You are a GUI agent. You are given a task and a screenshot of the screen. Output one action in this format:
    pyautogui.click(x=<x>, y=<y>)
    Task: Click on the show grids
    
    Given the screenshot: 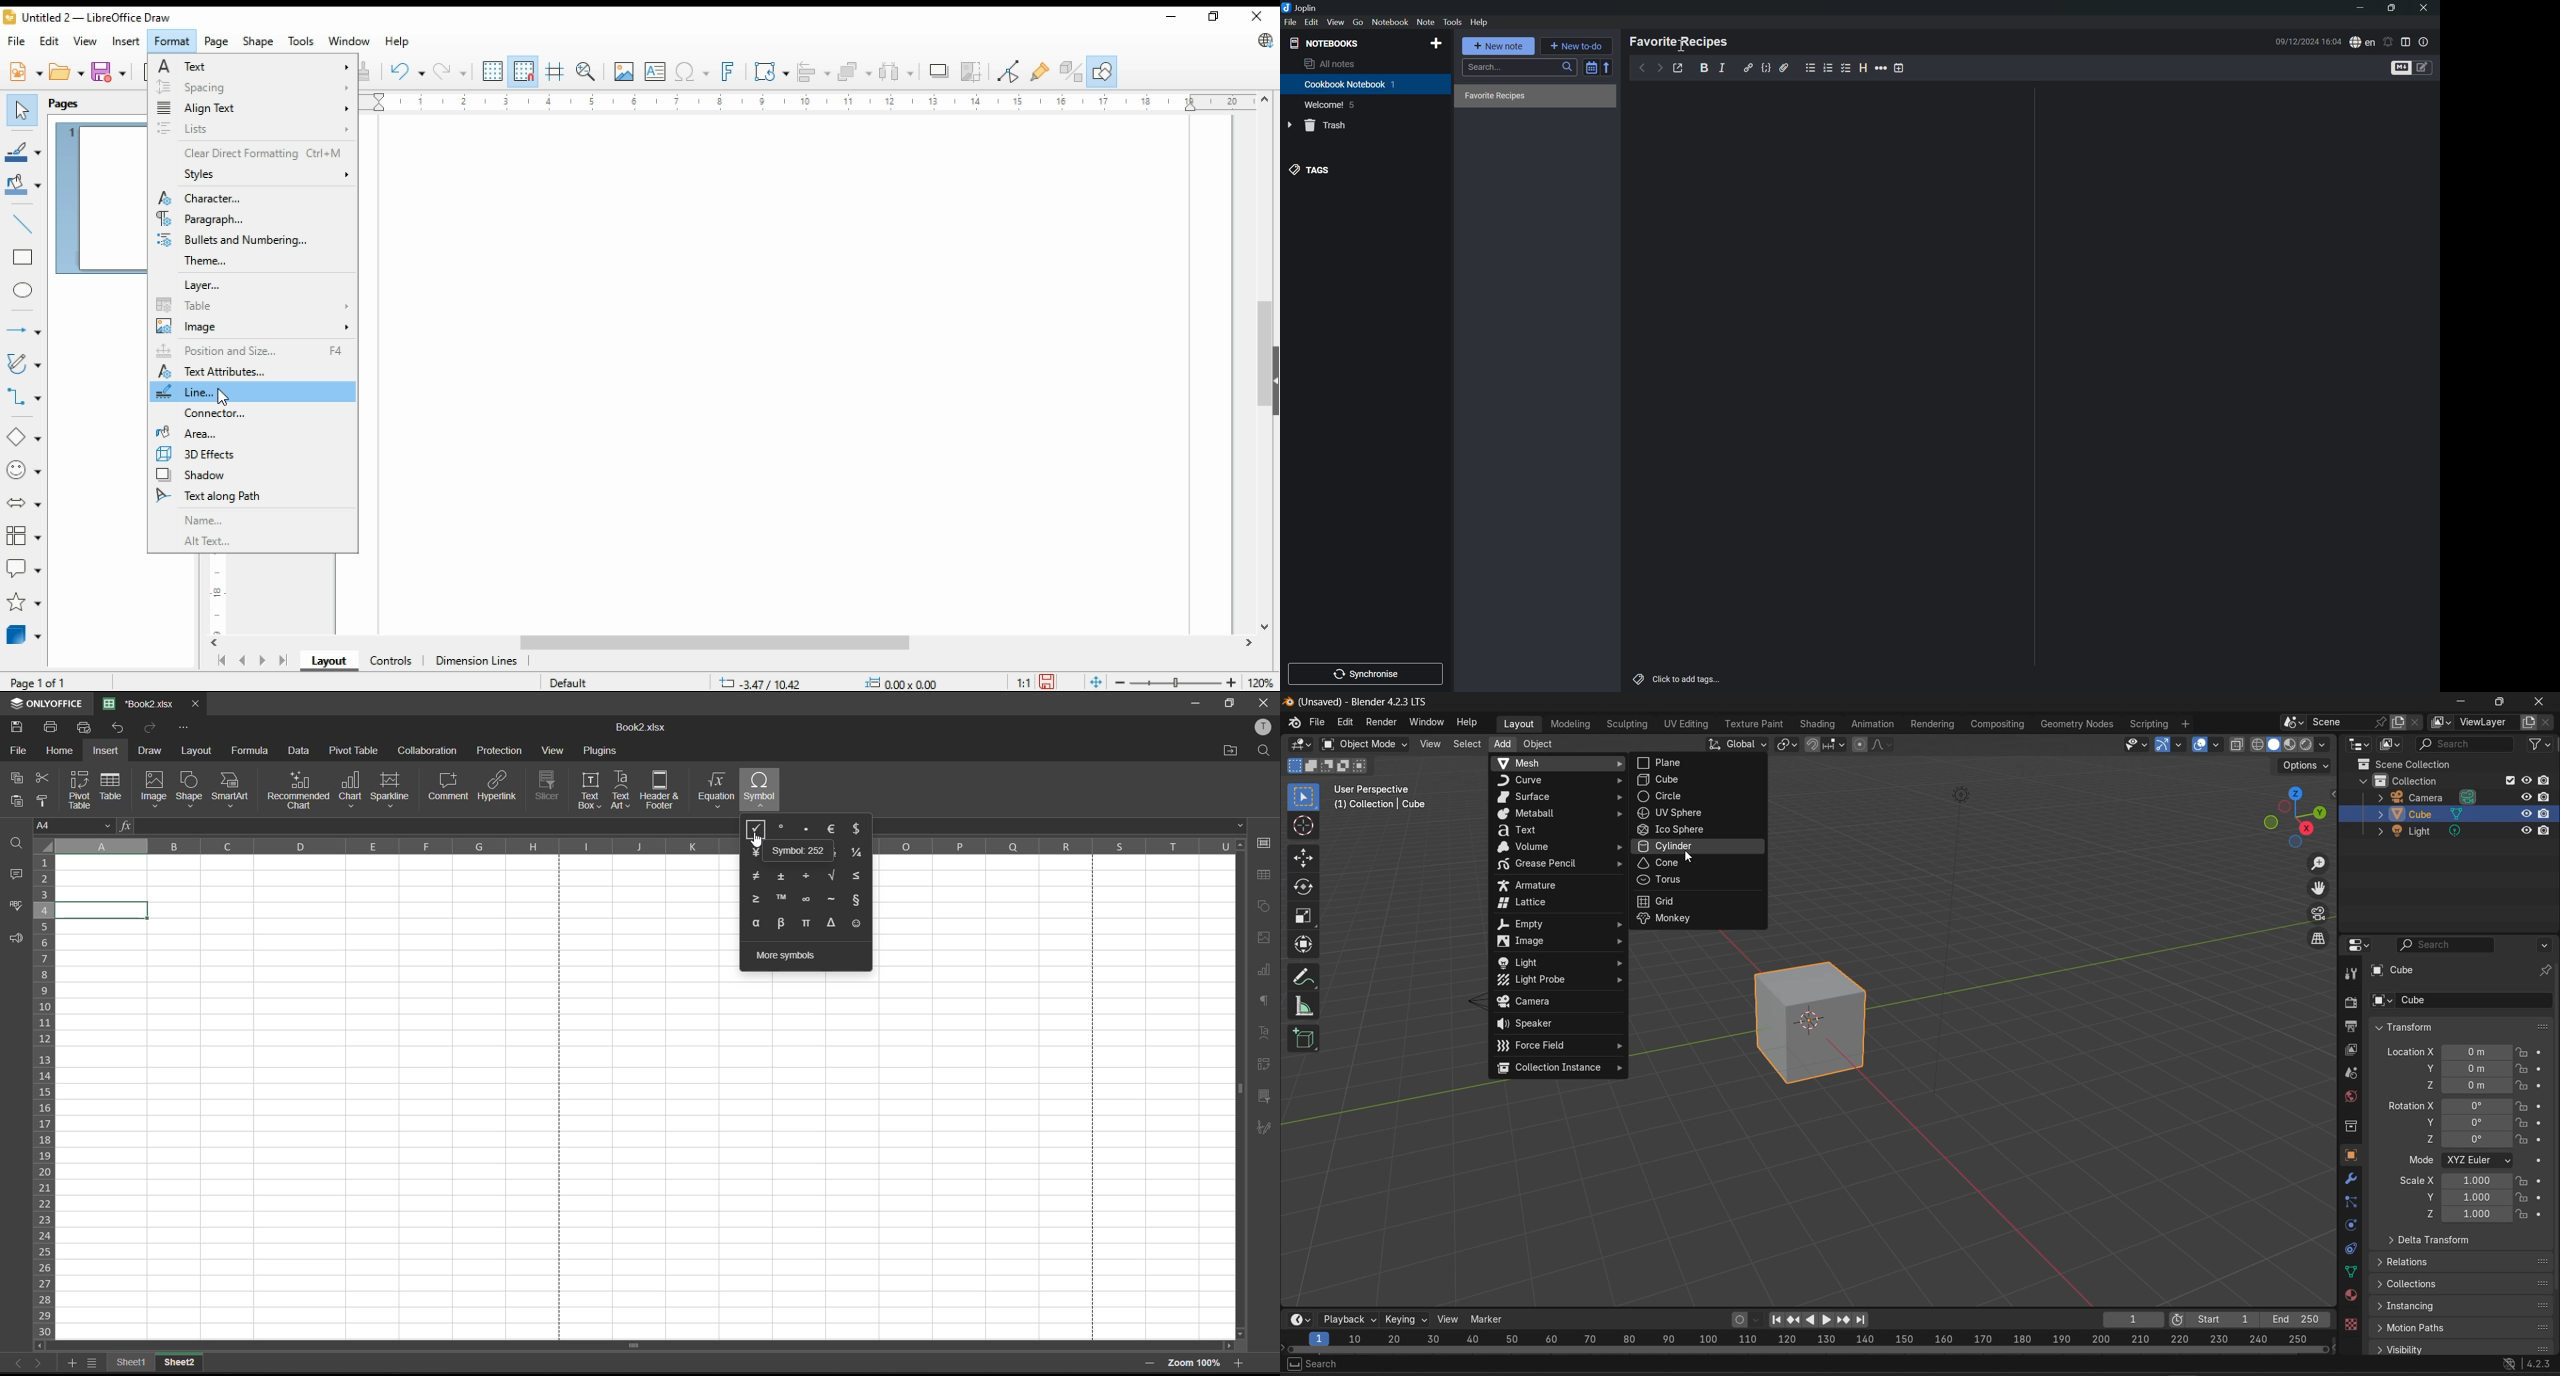 What is the action you would take?
    pyautogui.click(x=492, y=71)
    